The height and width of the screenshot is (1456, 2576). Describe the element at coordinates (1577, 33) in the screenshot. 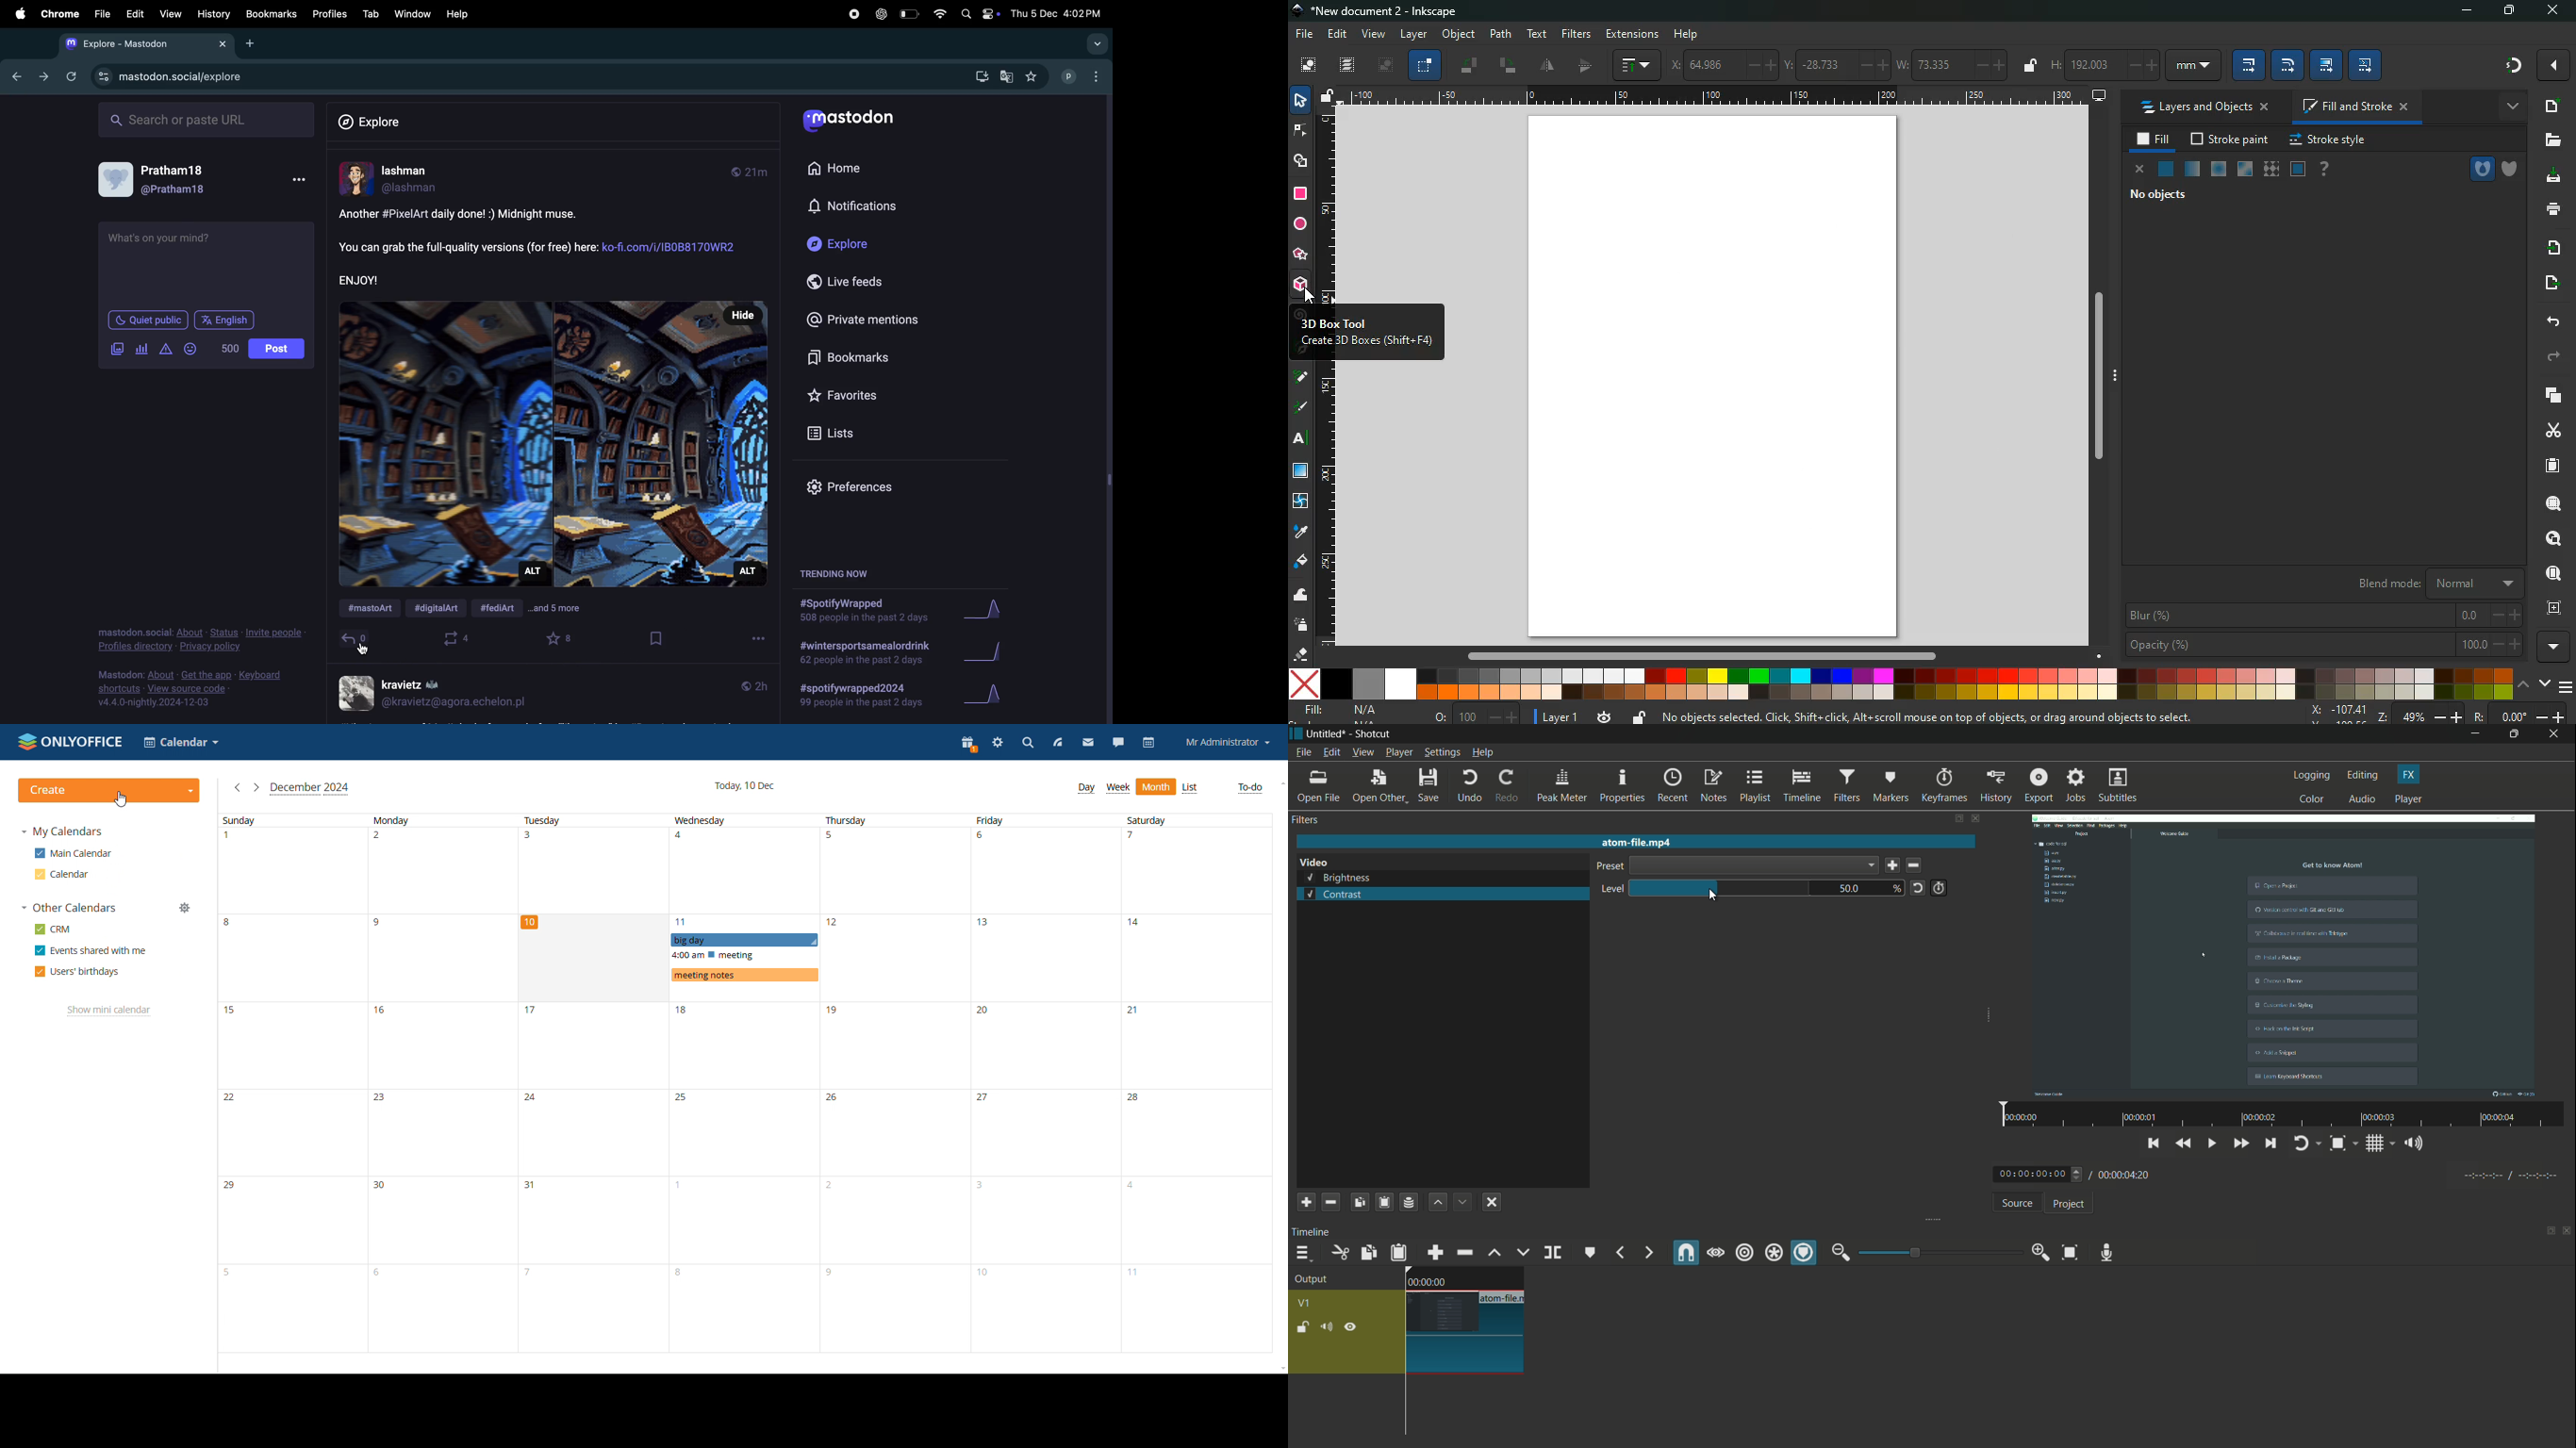

I see `filters` at that location.